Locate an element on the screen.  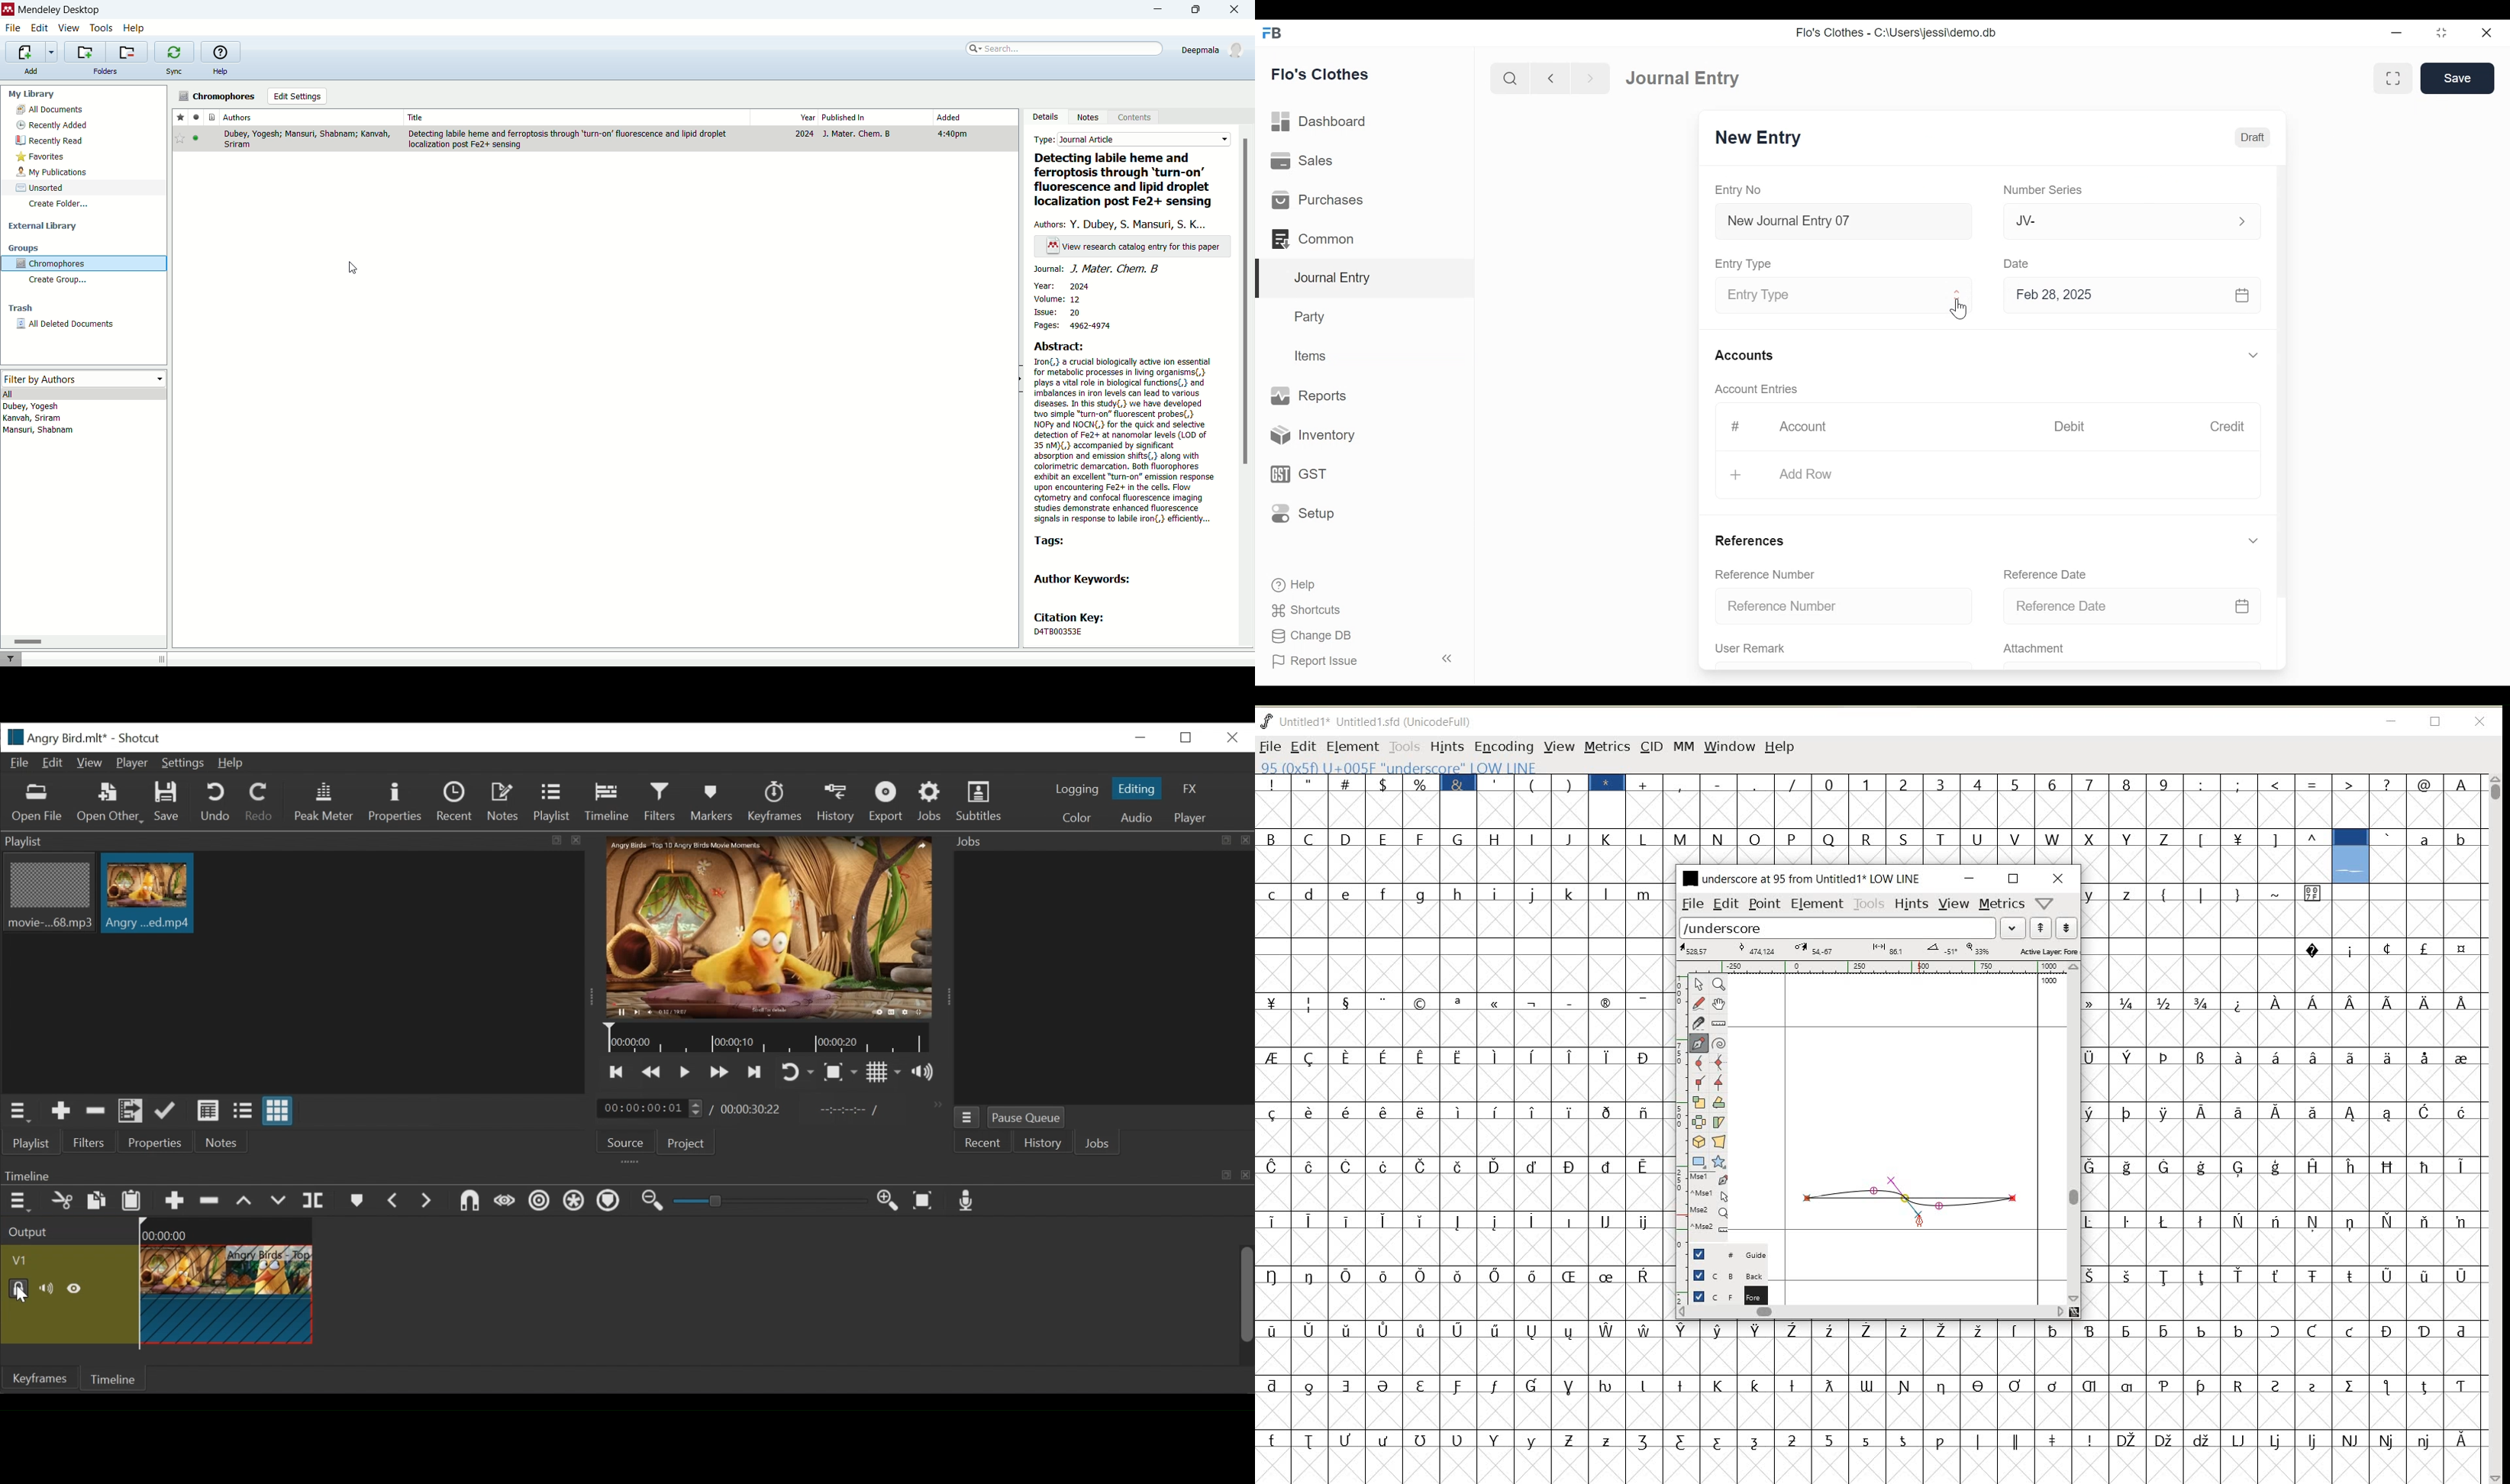
Reports is located at coordinates (1310, 395).